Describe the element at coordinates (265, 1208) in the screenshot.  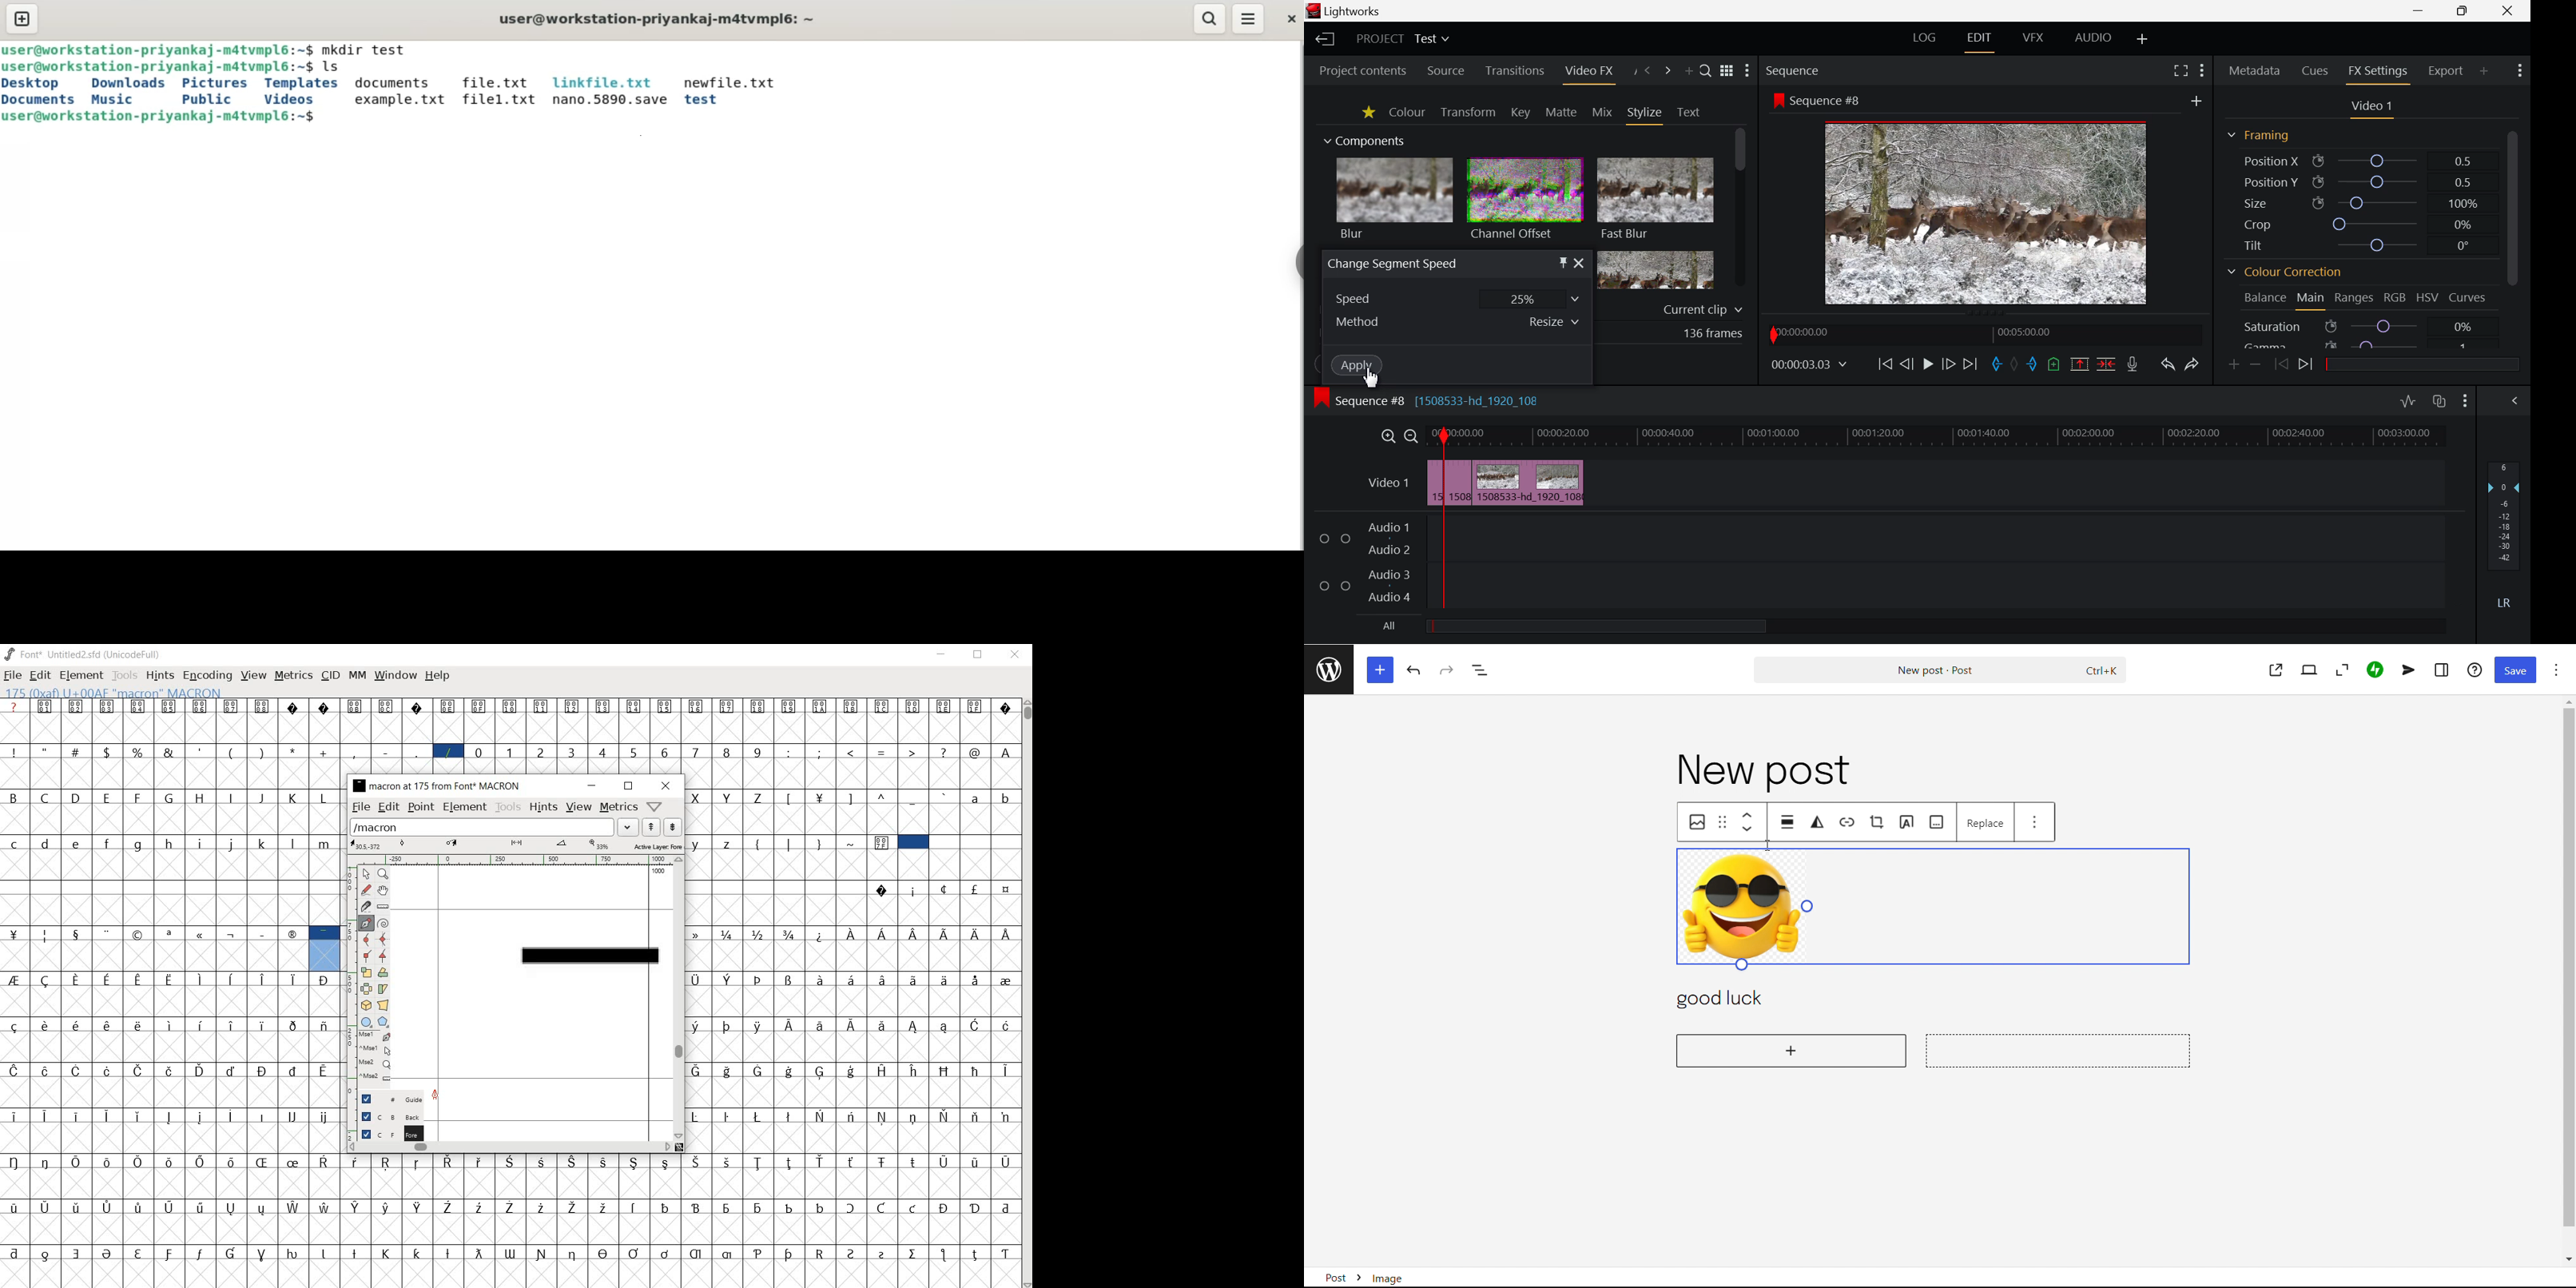
I see `Symbol` at that location.